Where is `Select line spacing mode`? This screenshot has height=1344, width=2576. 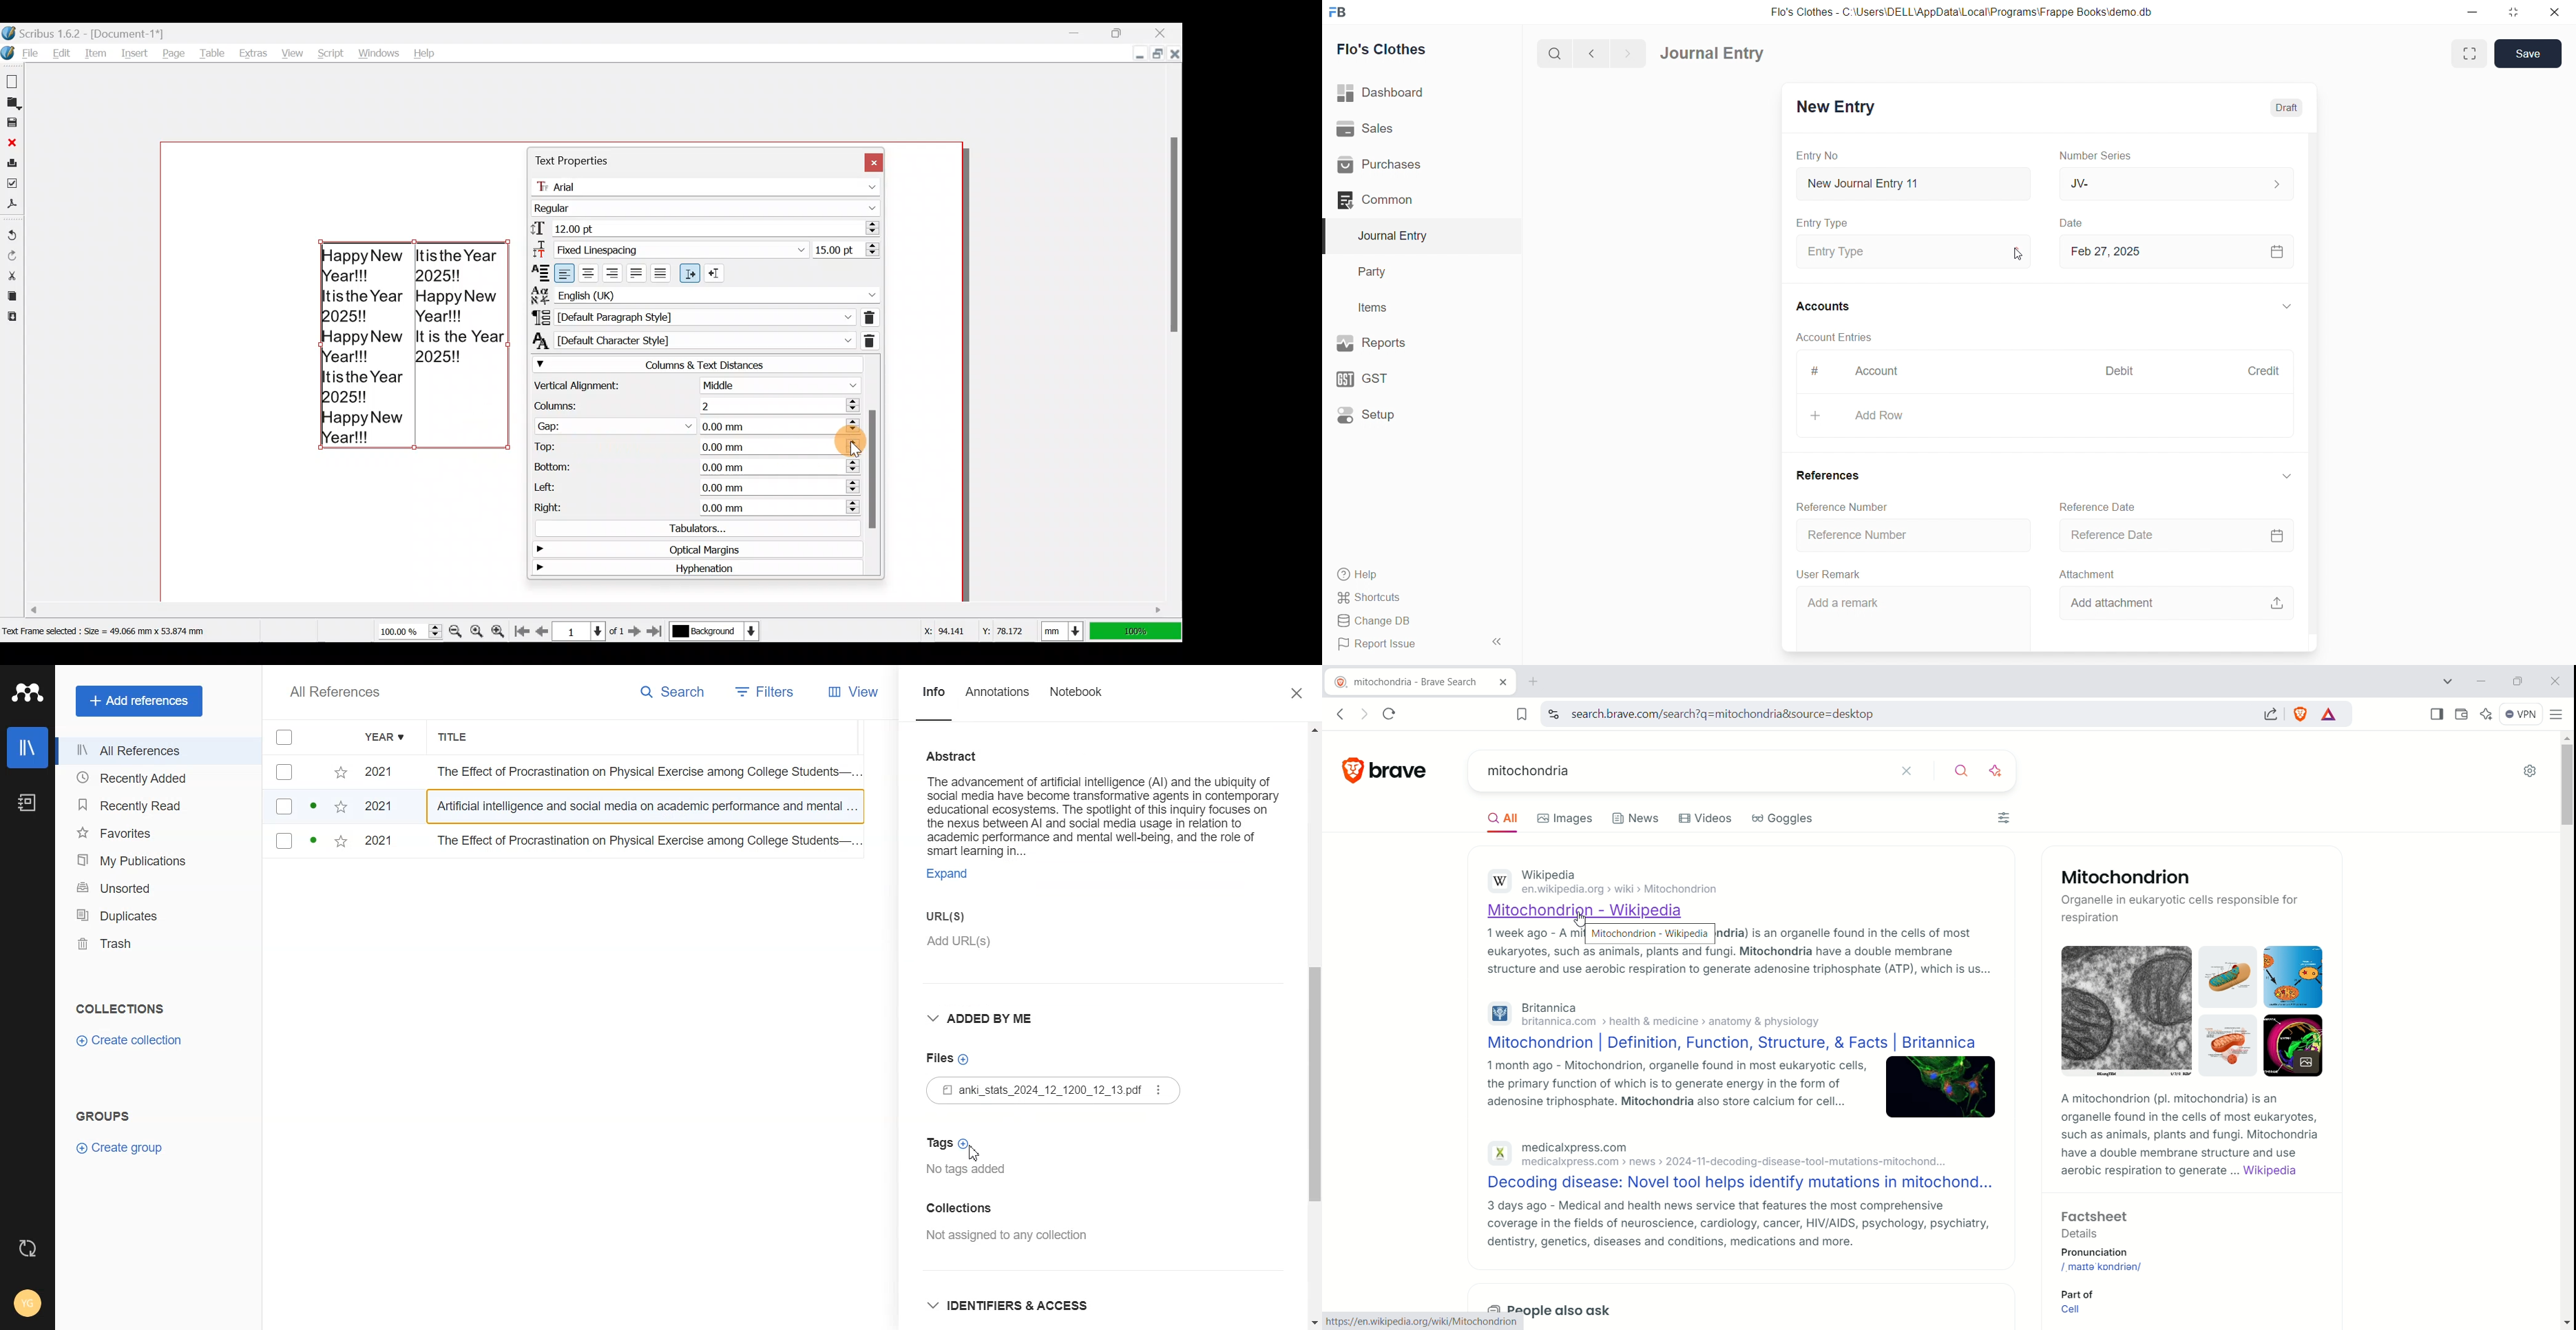 Select line spacing mode is located at coordinates (669, 248).